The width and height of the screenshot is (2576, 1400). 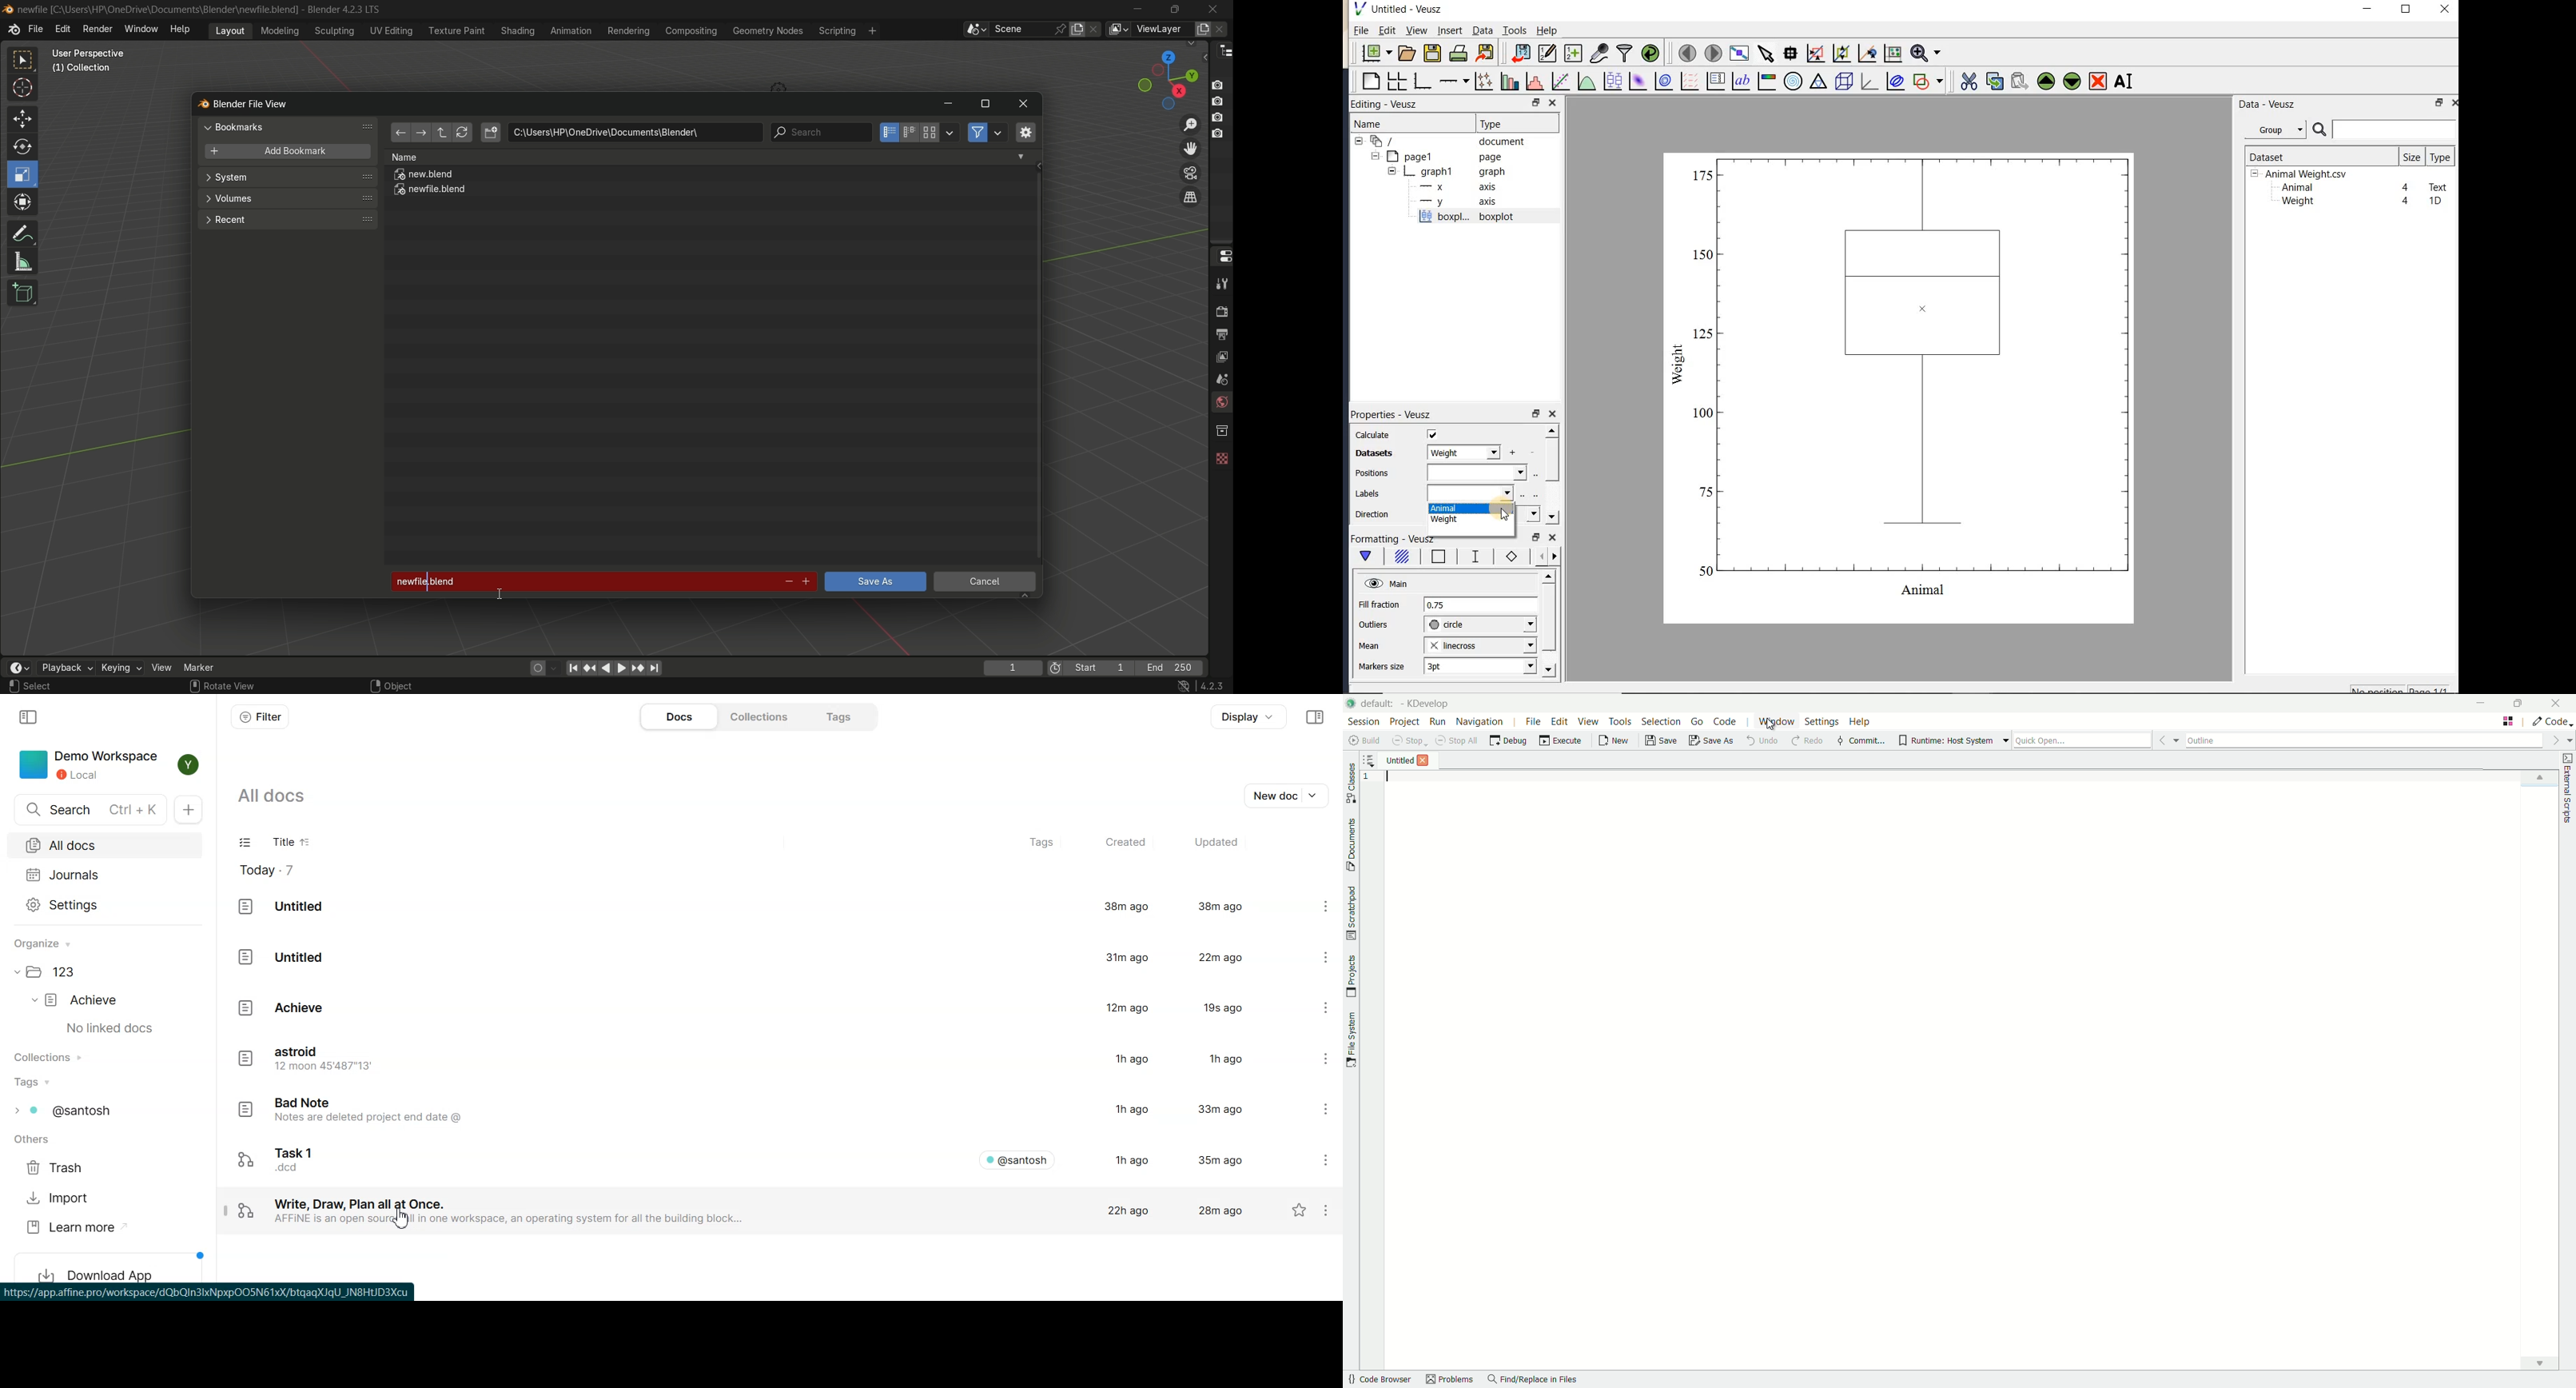 What do you see at coordinates (573, 667) in the screenshot?
I see `jump to endpoint` at bounding box center [573, 667].